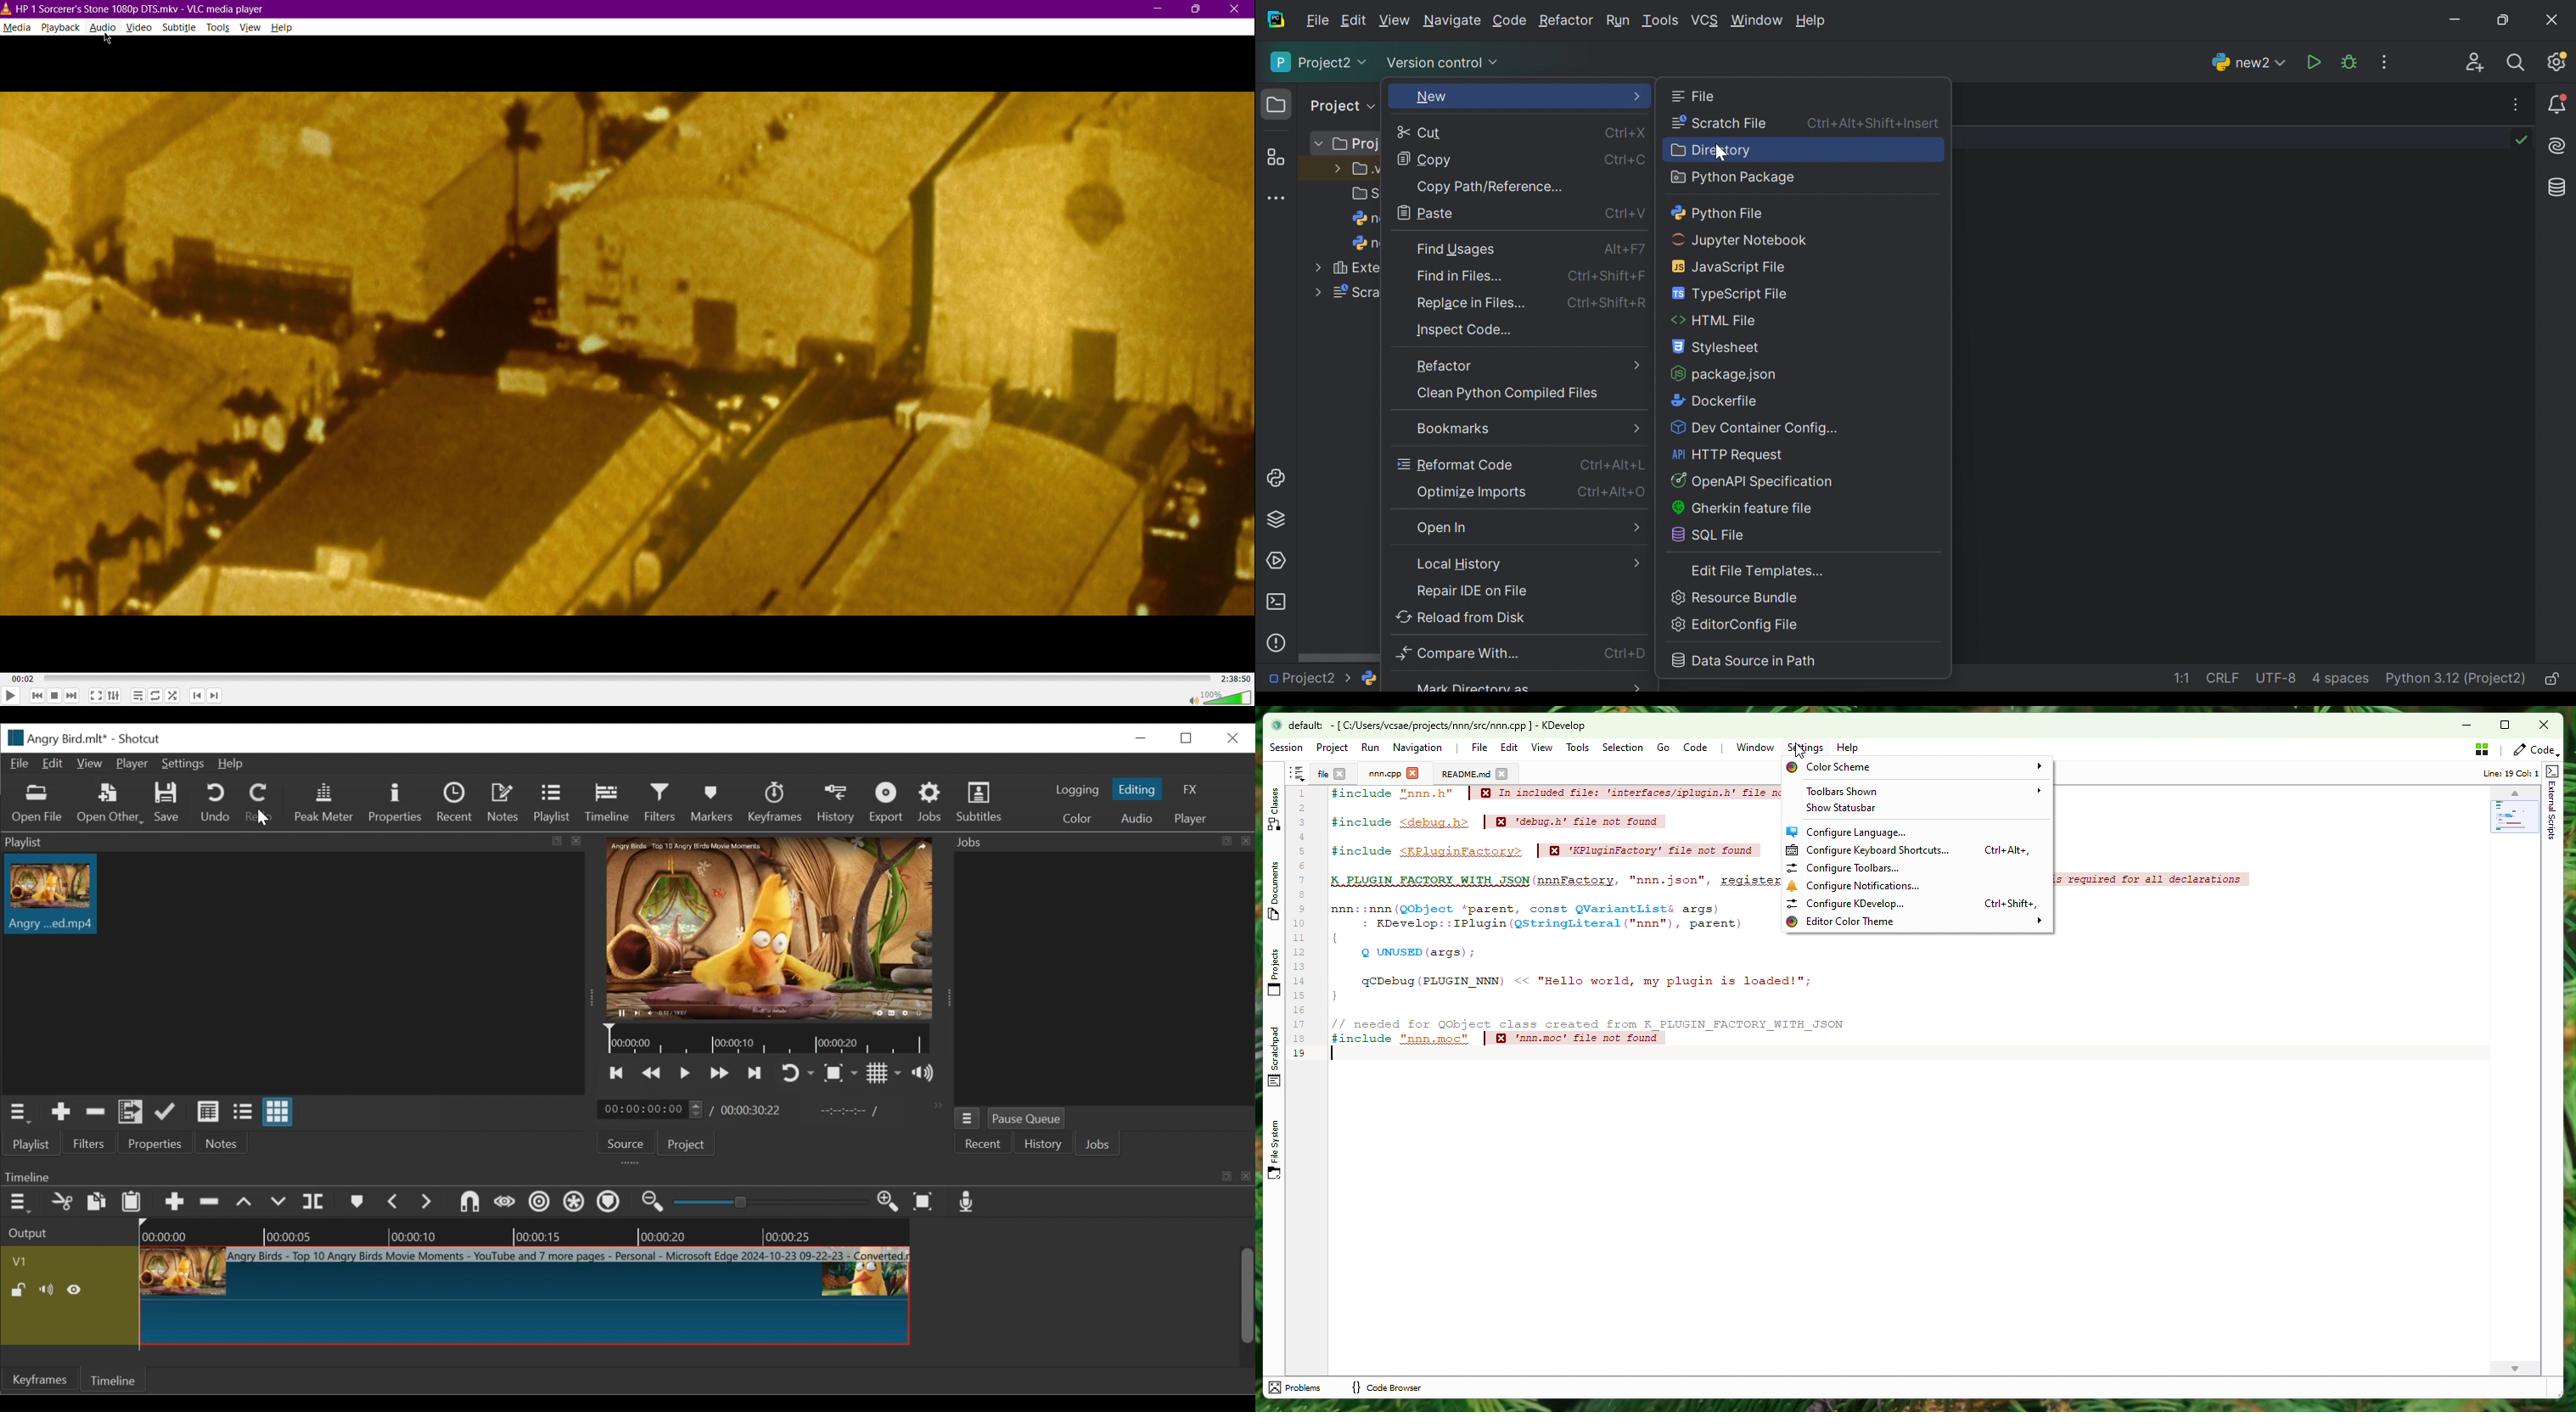 The width and height of the screenshot is (2576, 1428). What do you see at coordinates (136, 696) in the screenshot?
I see `Playlist` at bounding box center [136, 696].